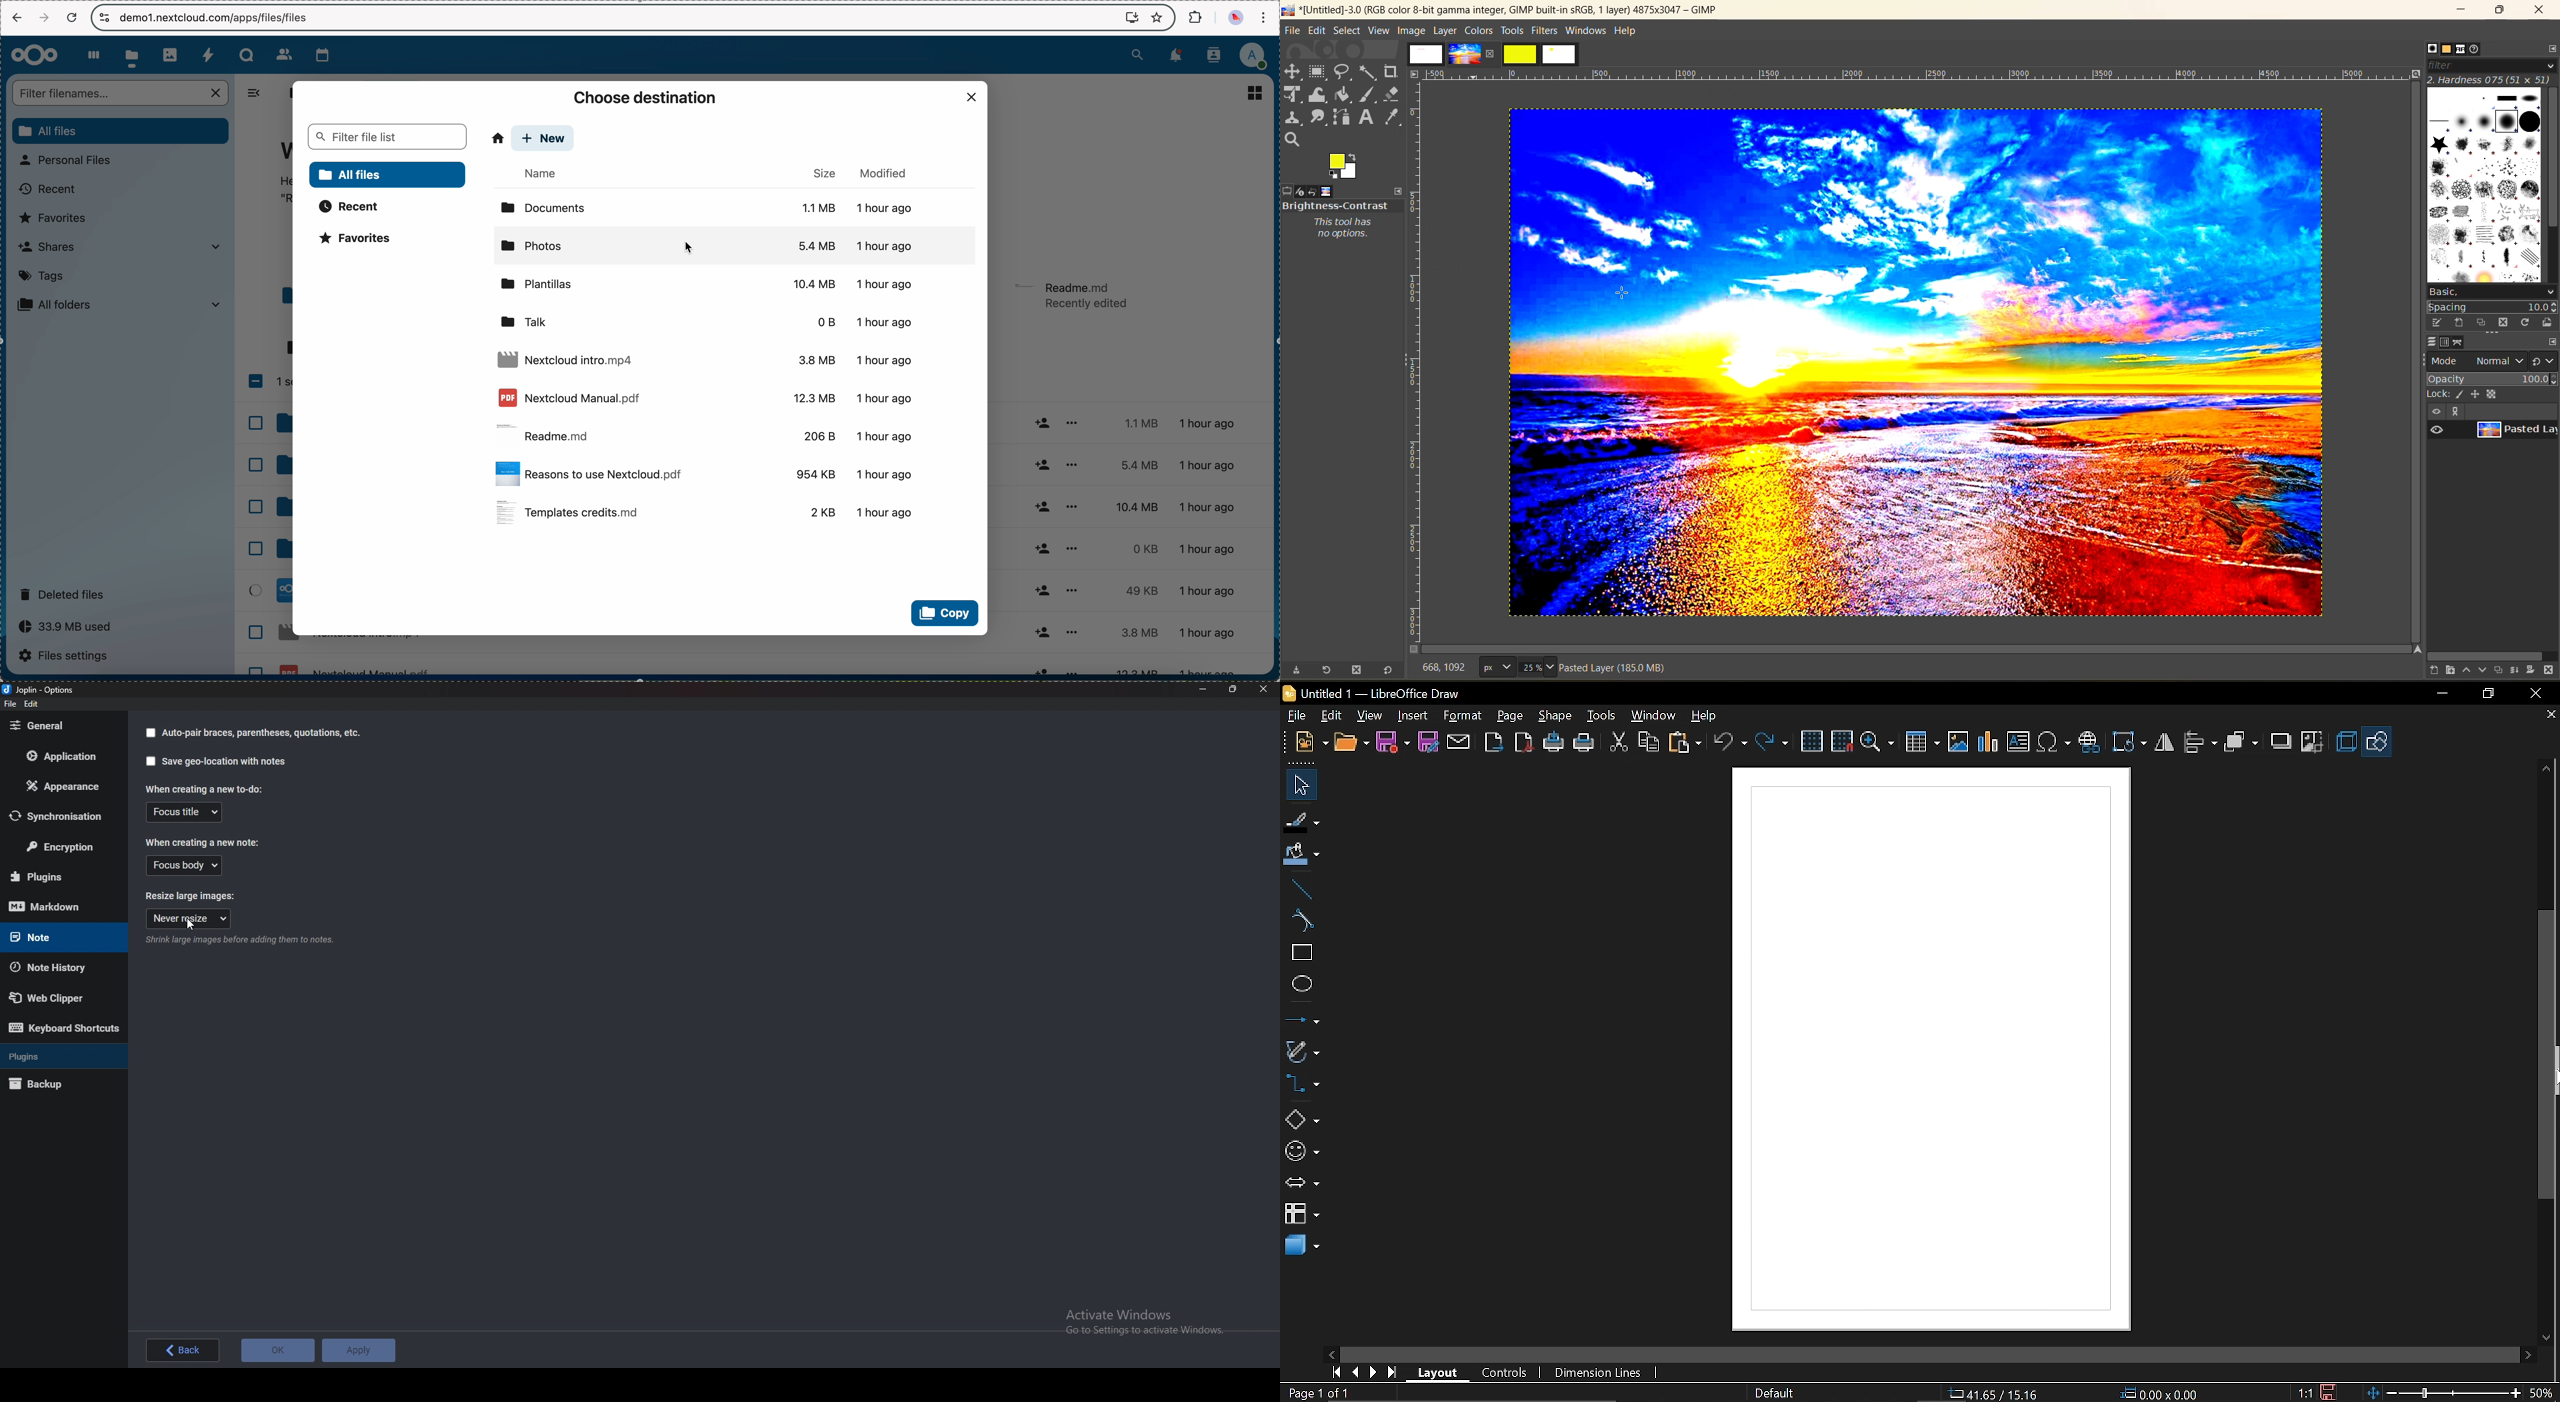 This screenshot has width=2576, height=1428. What do you see at coordinates (1654, 716) in the screenshot?
I see `window` at bounding box center [1654, 716].